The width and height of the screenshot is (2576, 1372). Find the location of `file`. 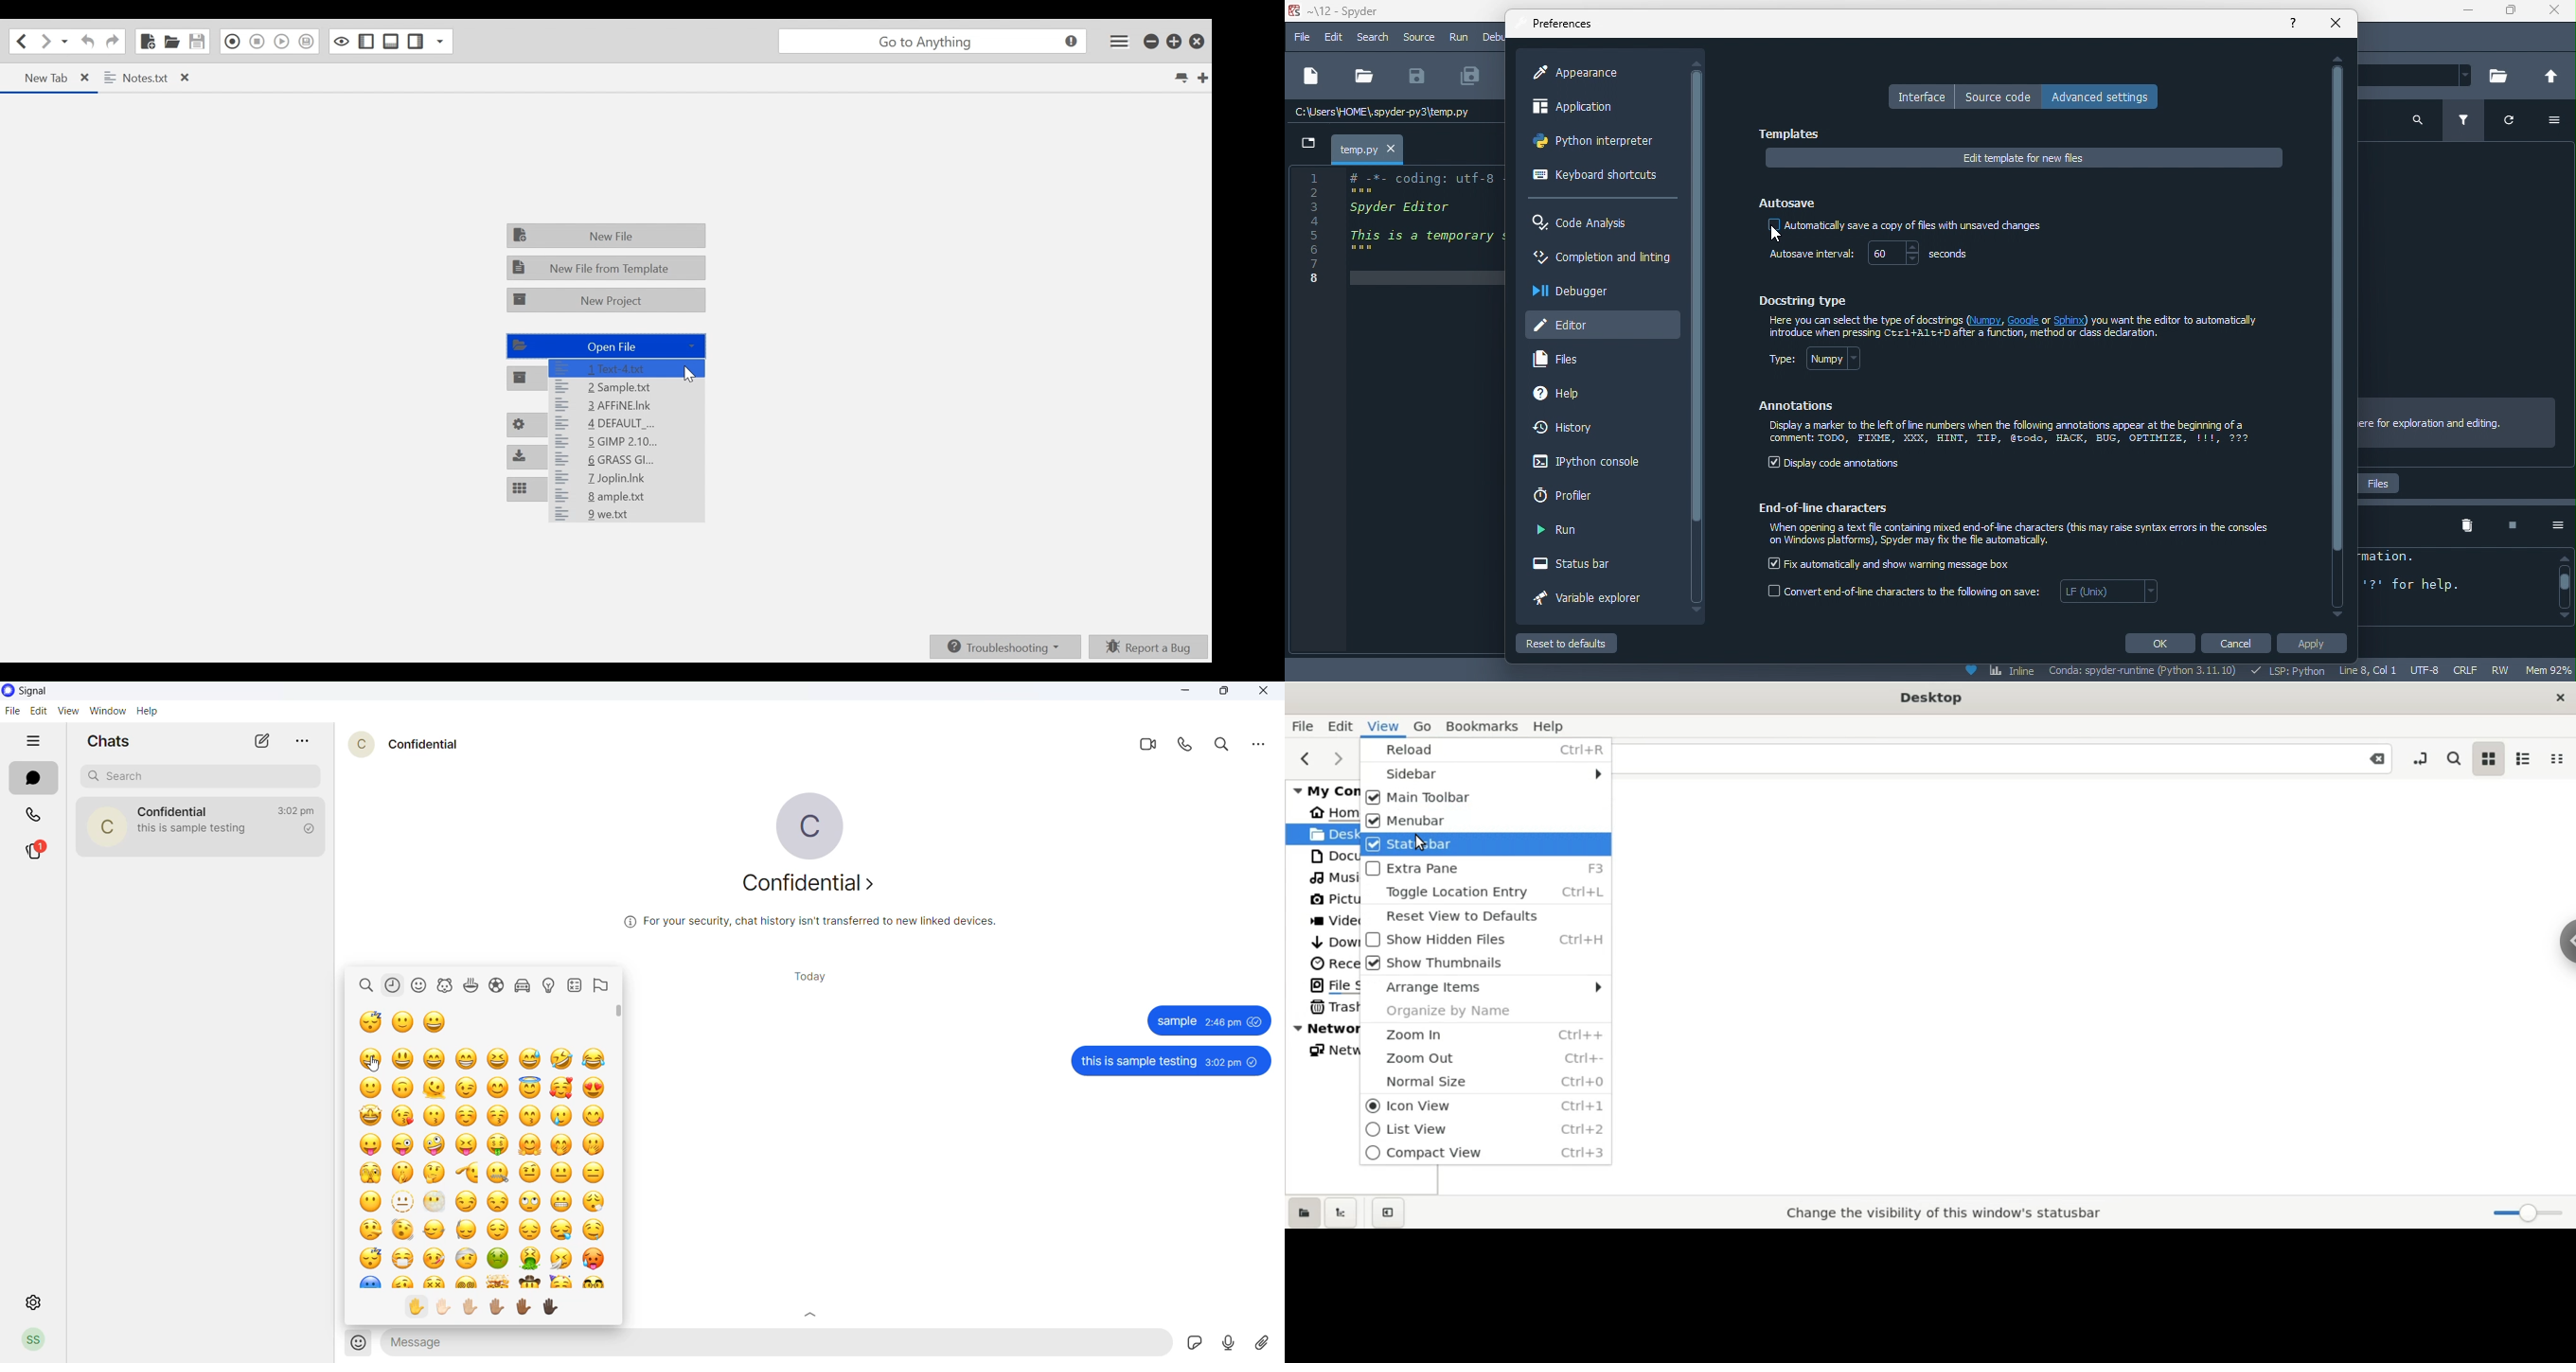

file is located at coordinates (1302, 38).